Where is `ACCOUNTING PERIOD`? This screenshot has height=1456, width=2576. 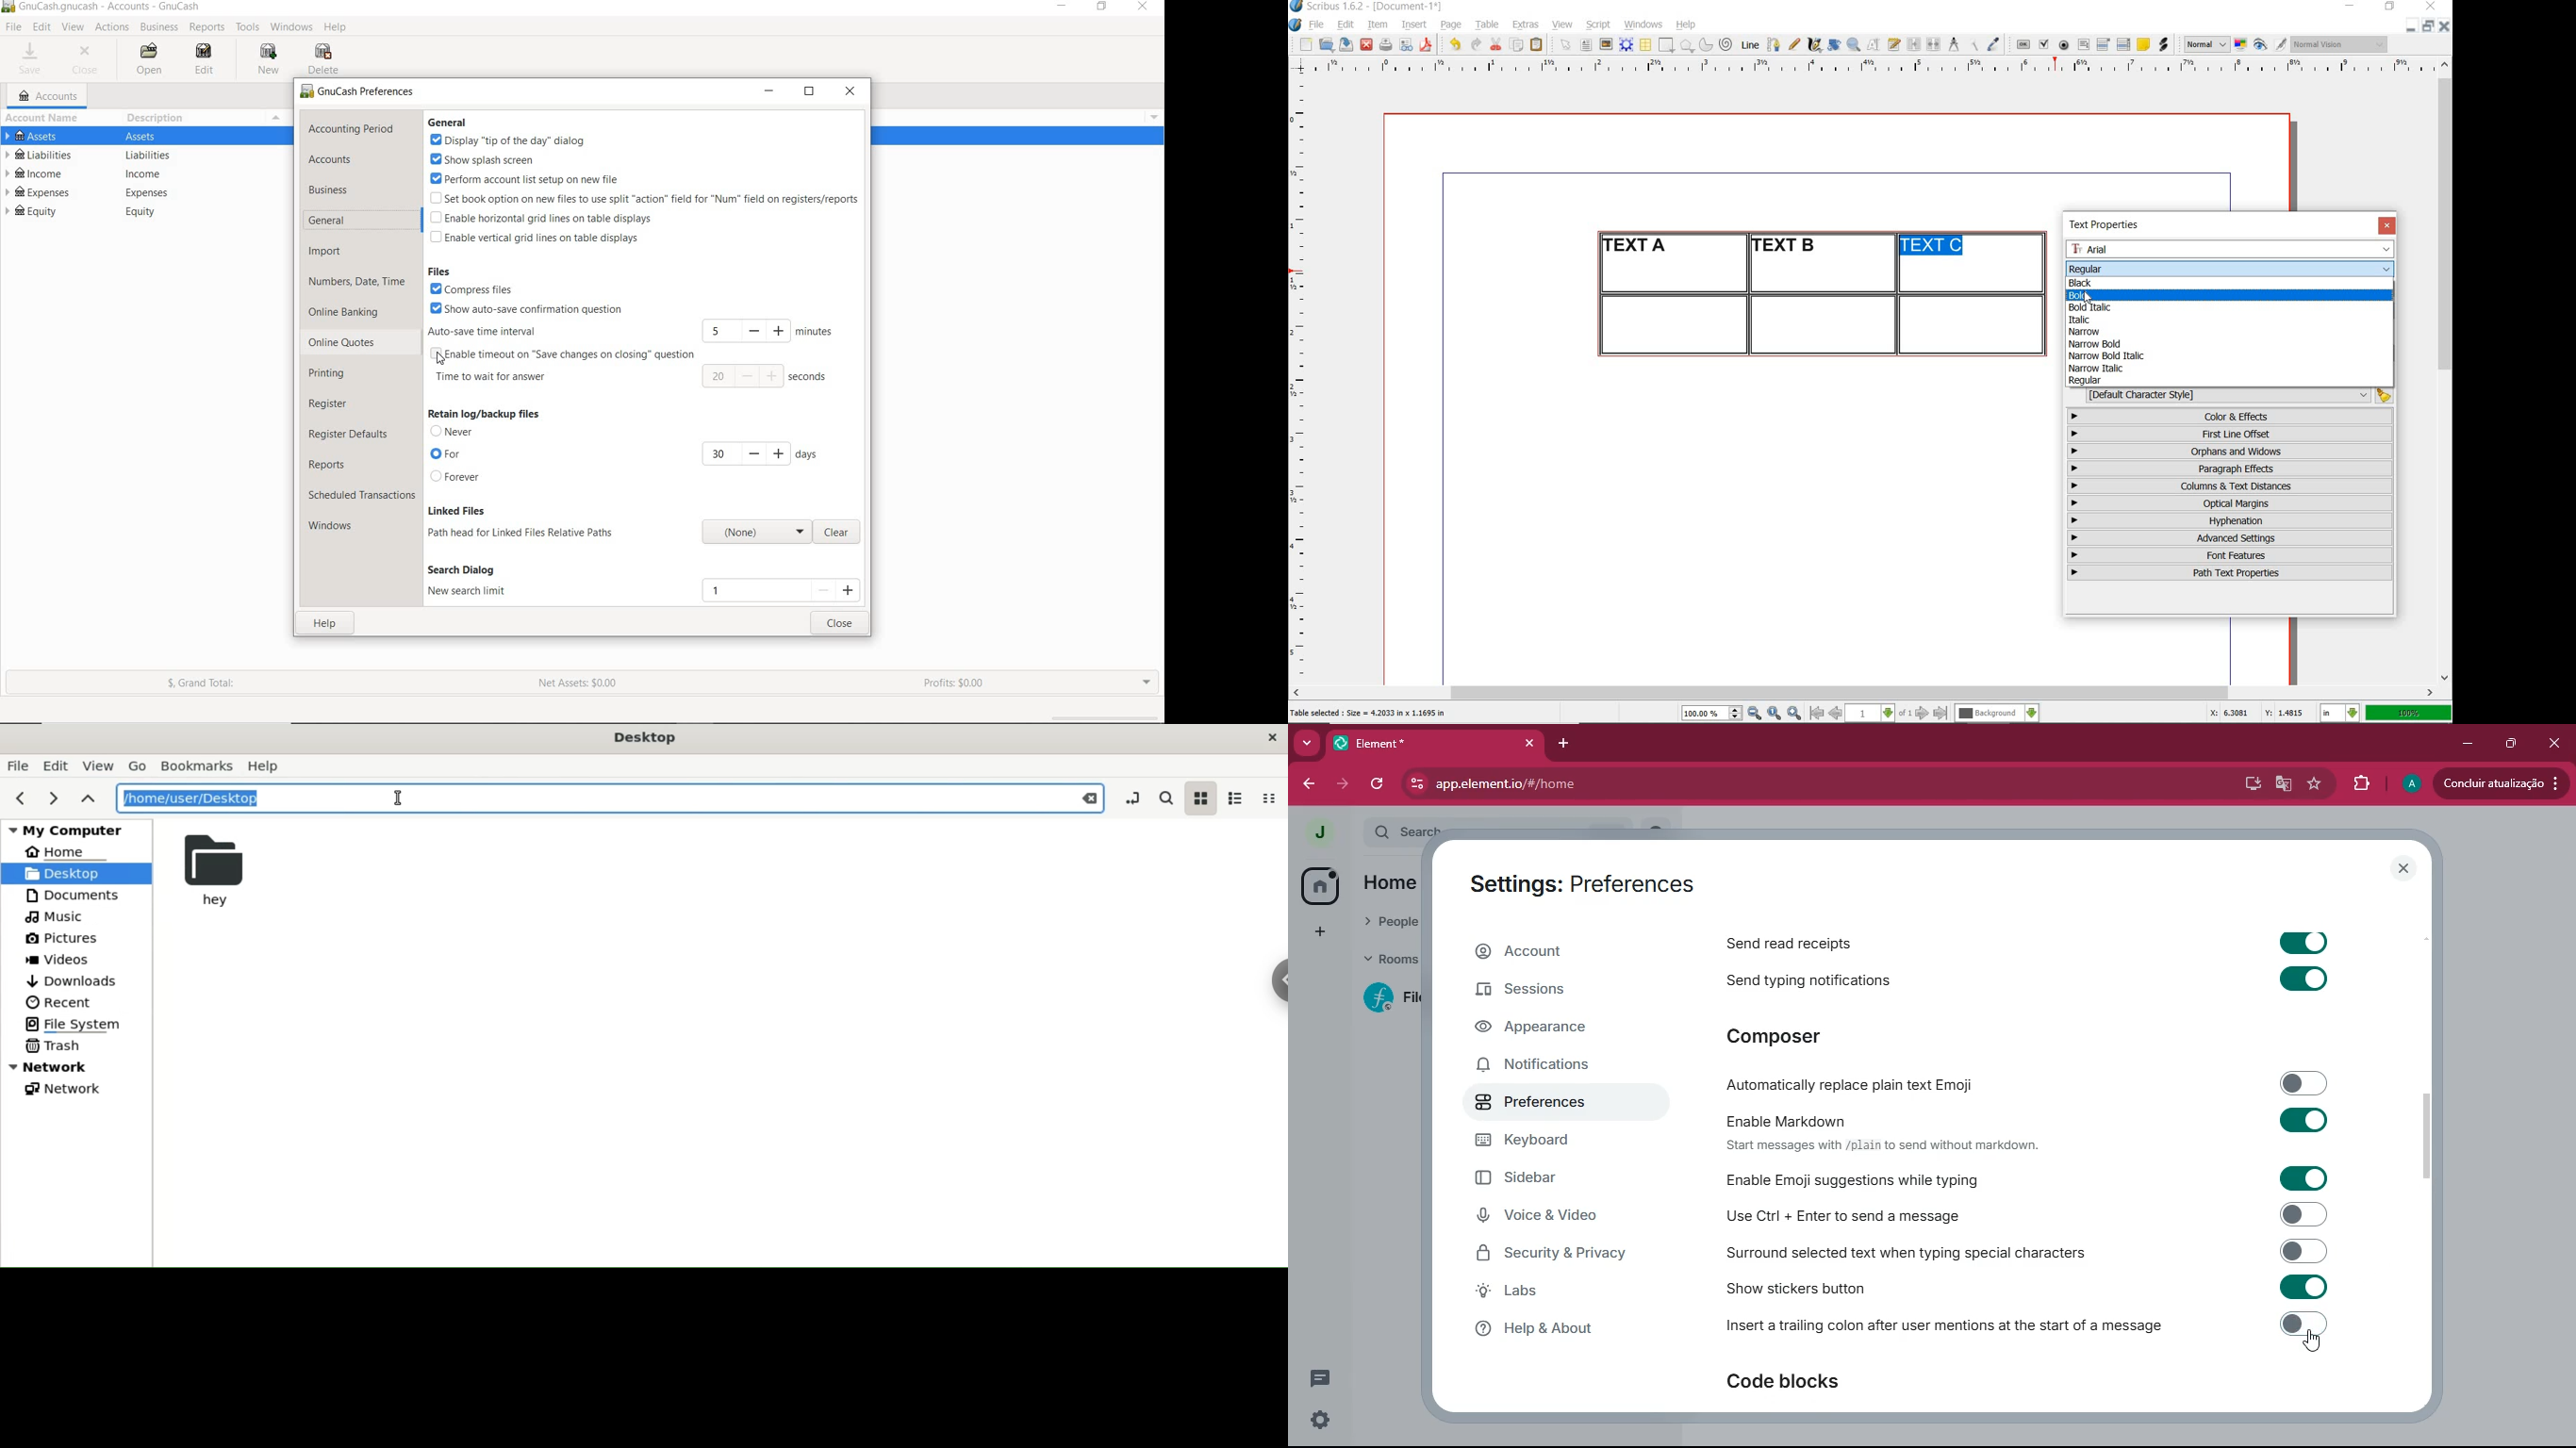 ACCOUNTING PERIOD is located at coordinates (353, 129).